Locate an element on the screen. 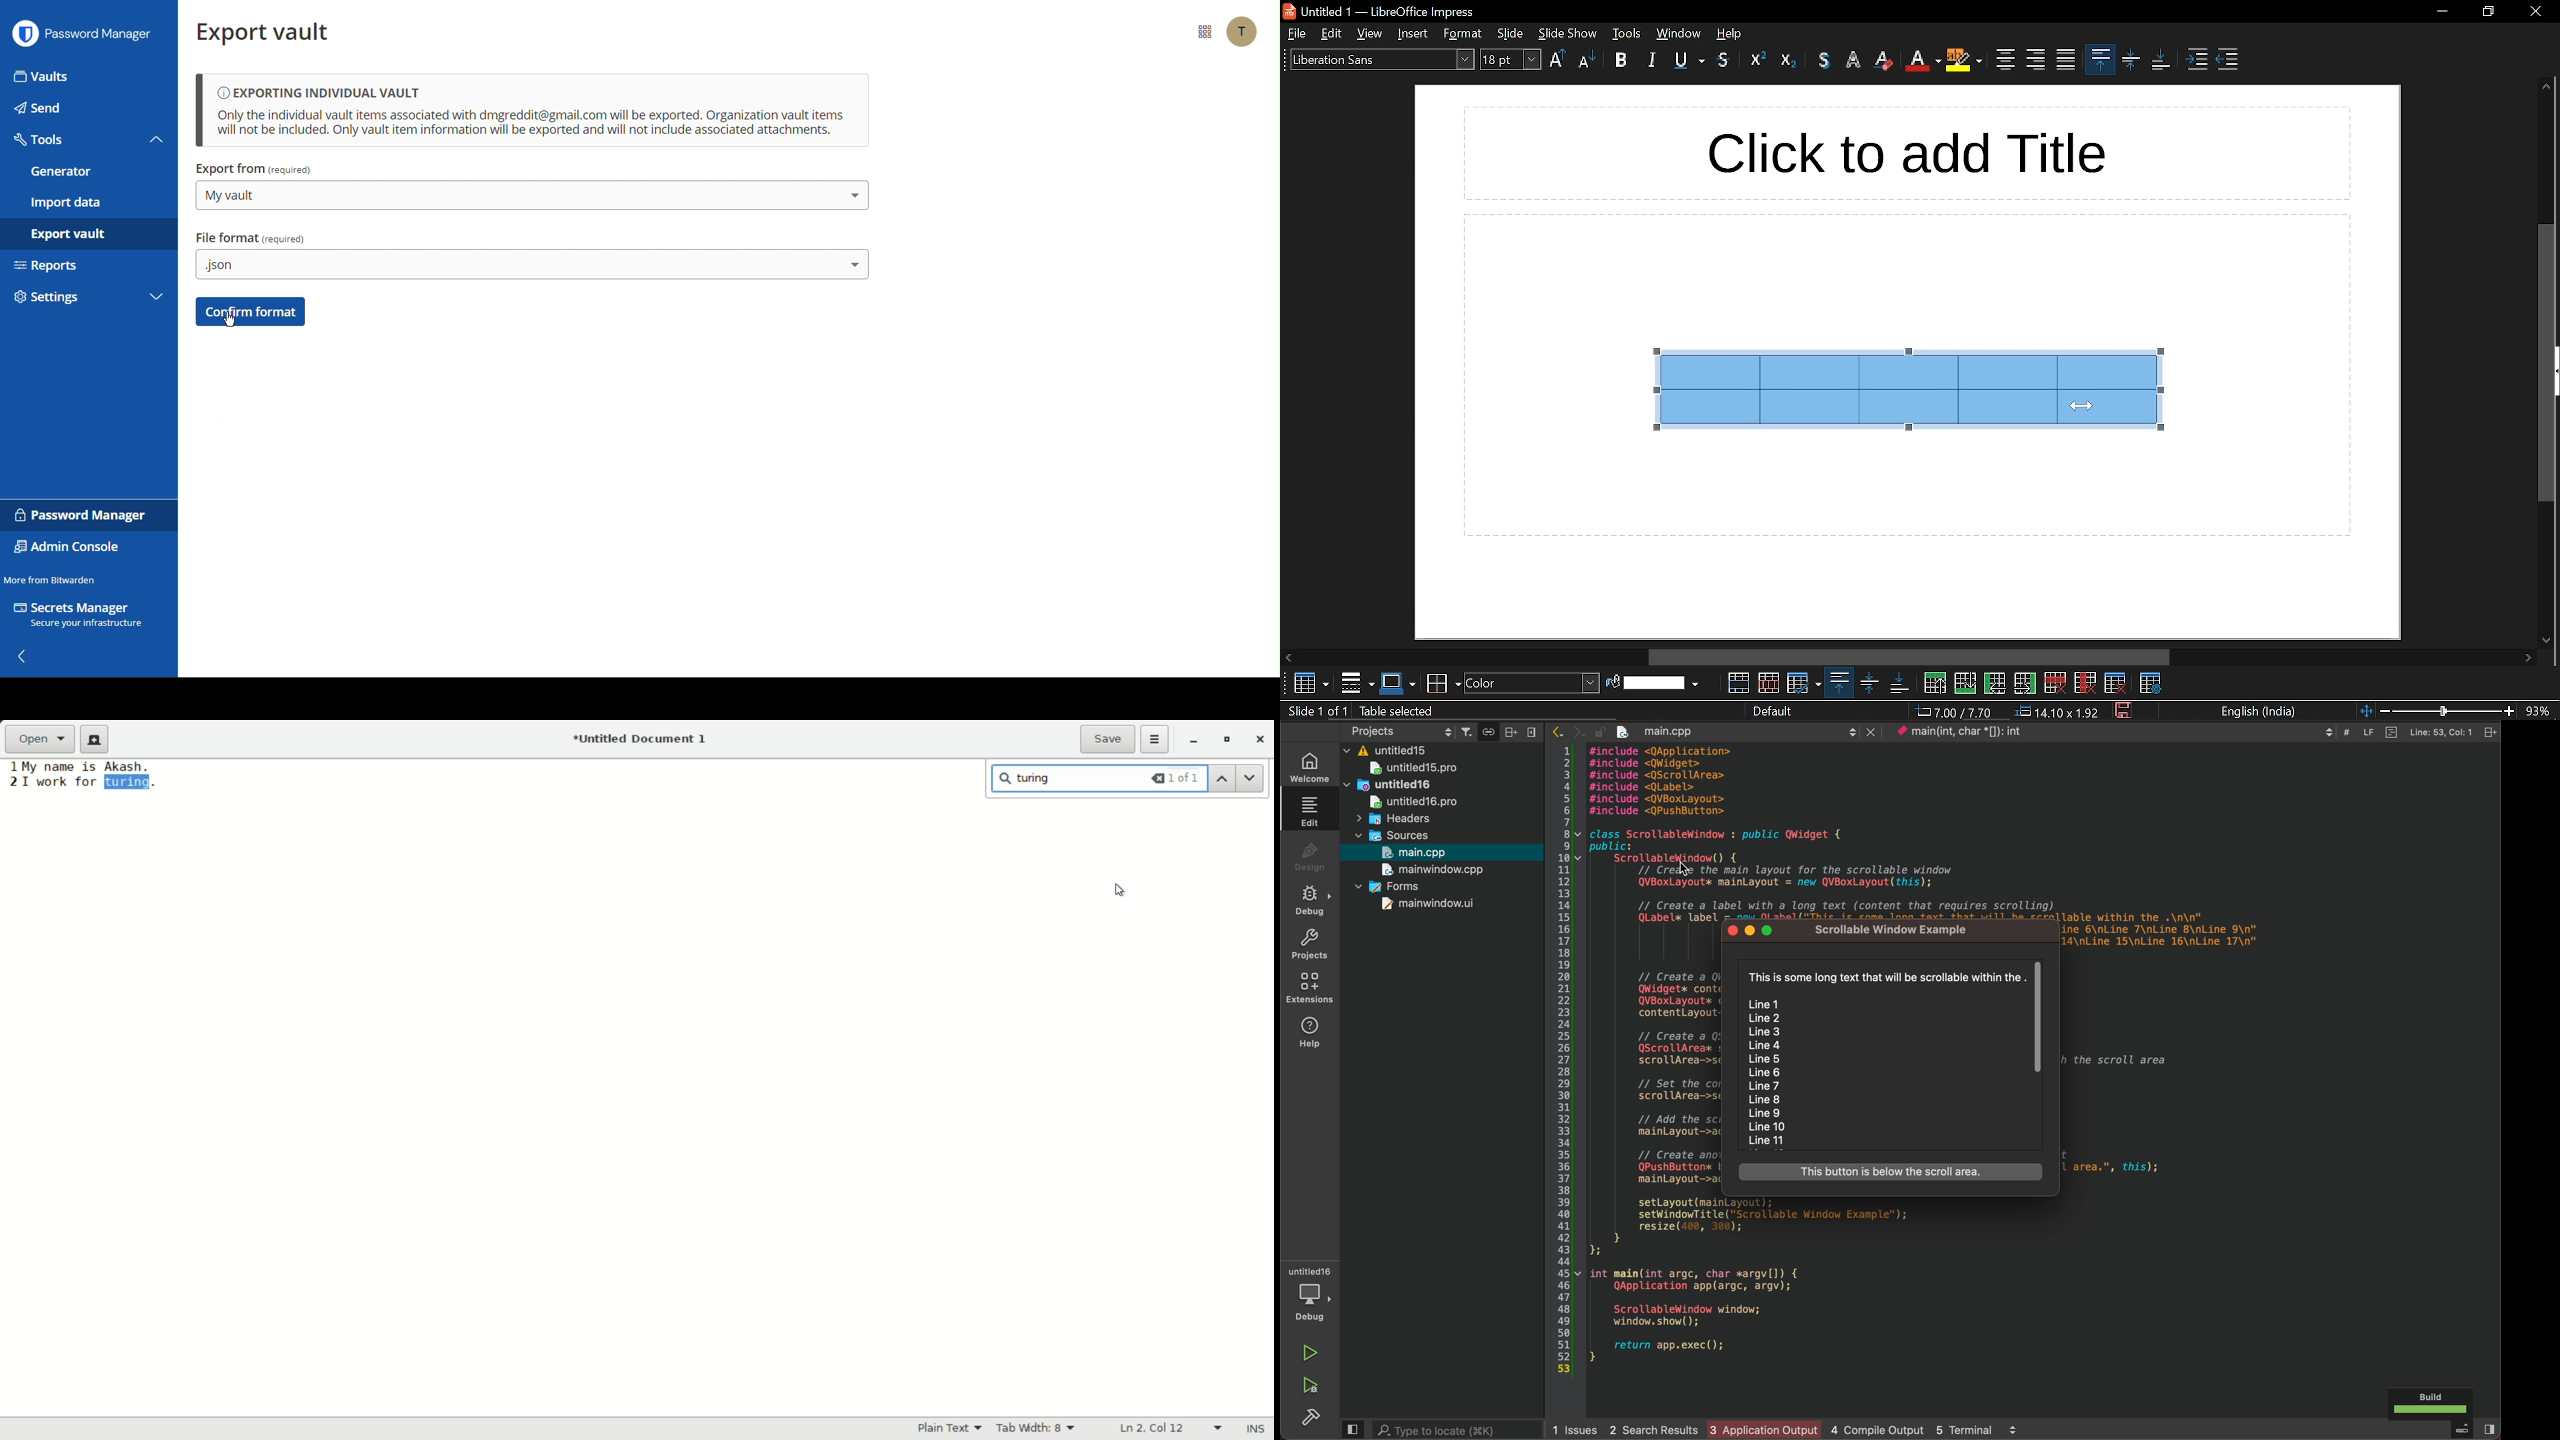  Export vault is located at coordinates (266, 30).